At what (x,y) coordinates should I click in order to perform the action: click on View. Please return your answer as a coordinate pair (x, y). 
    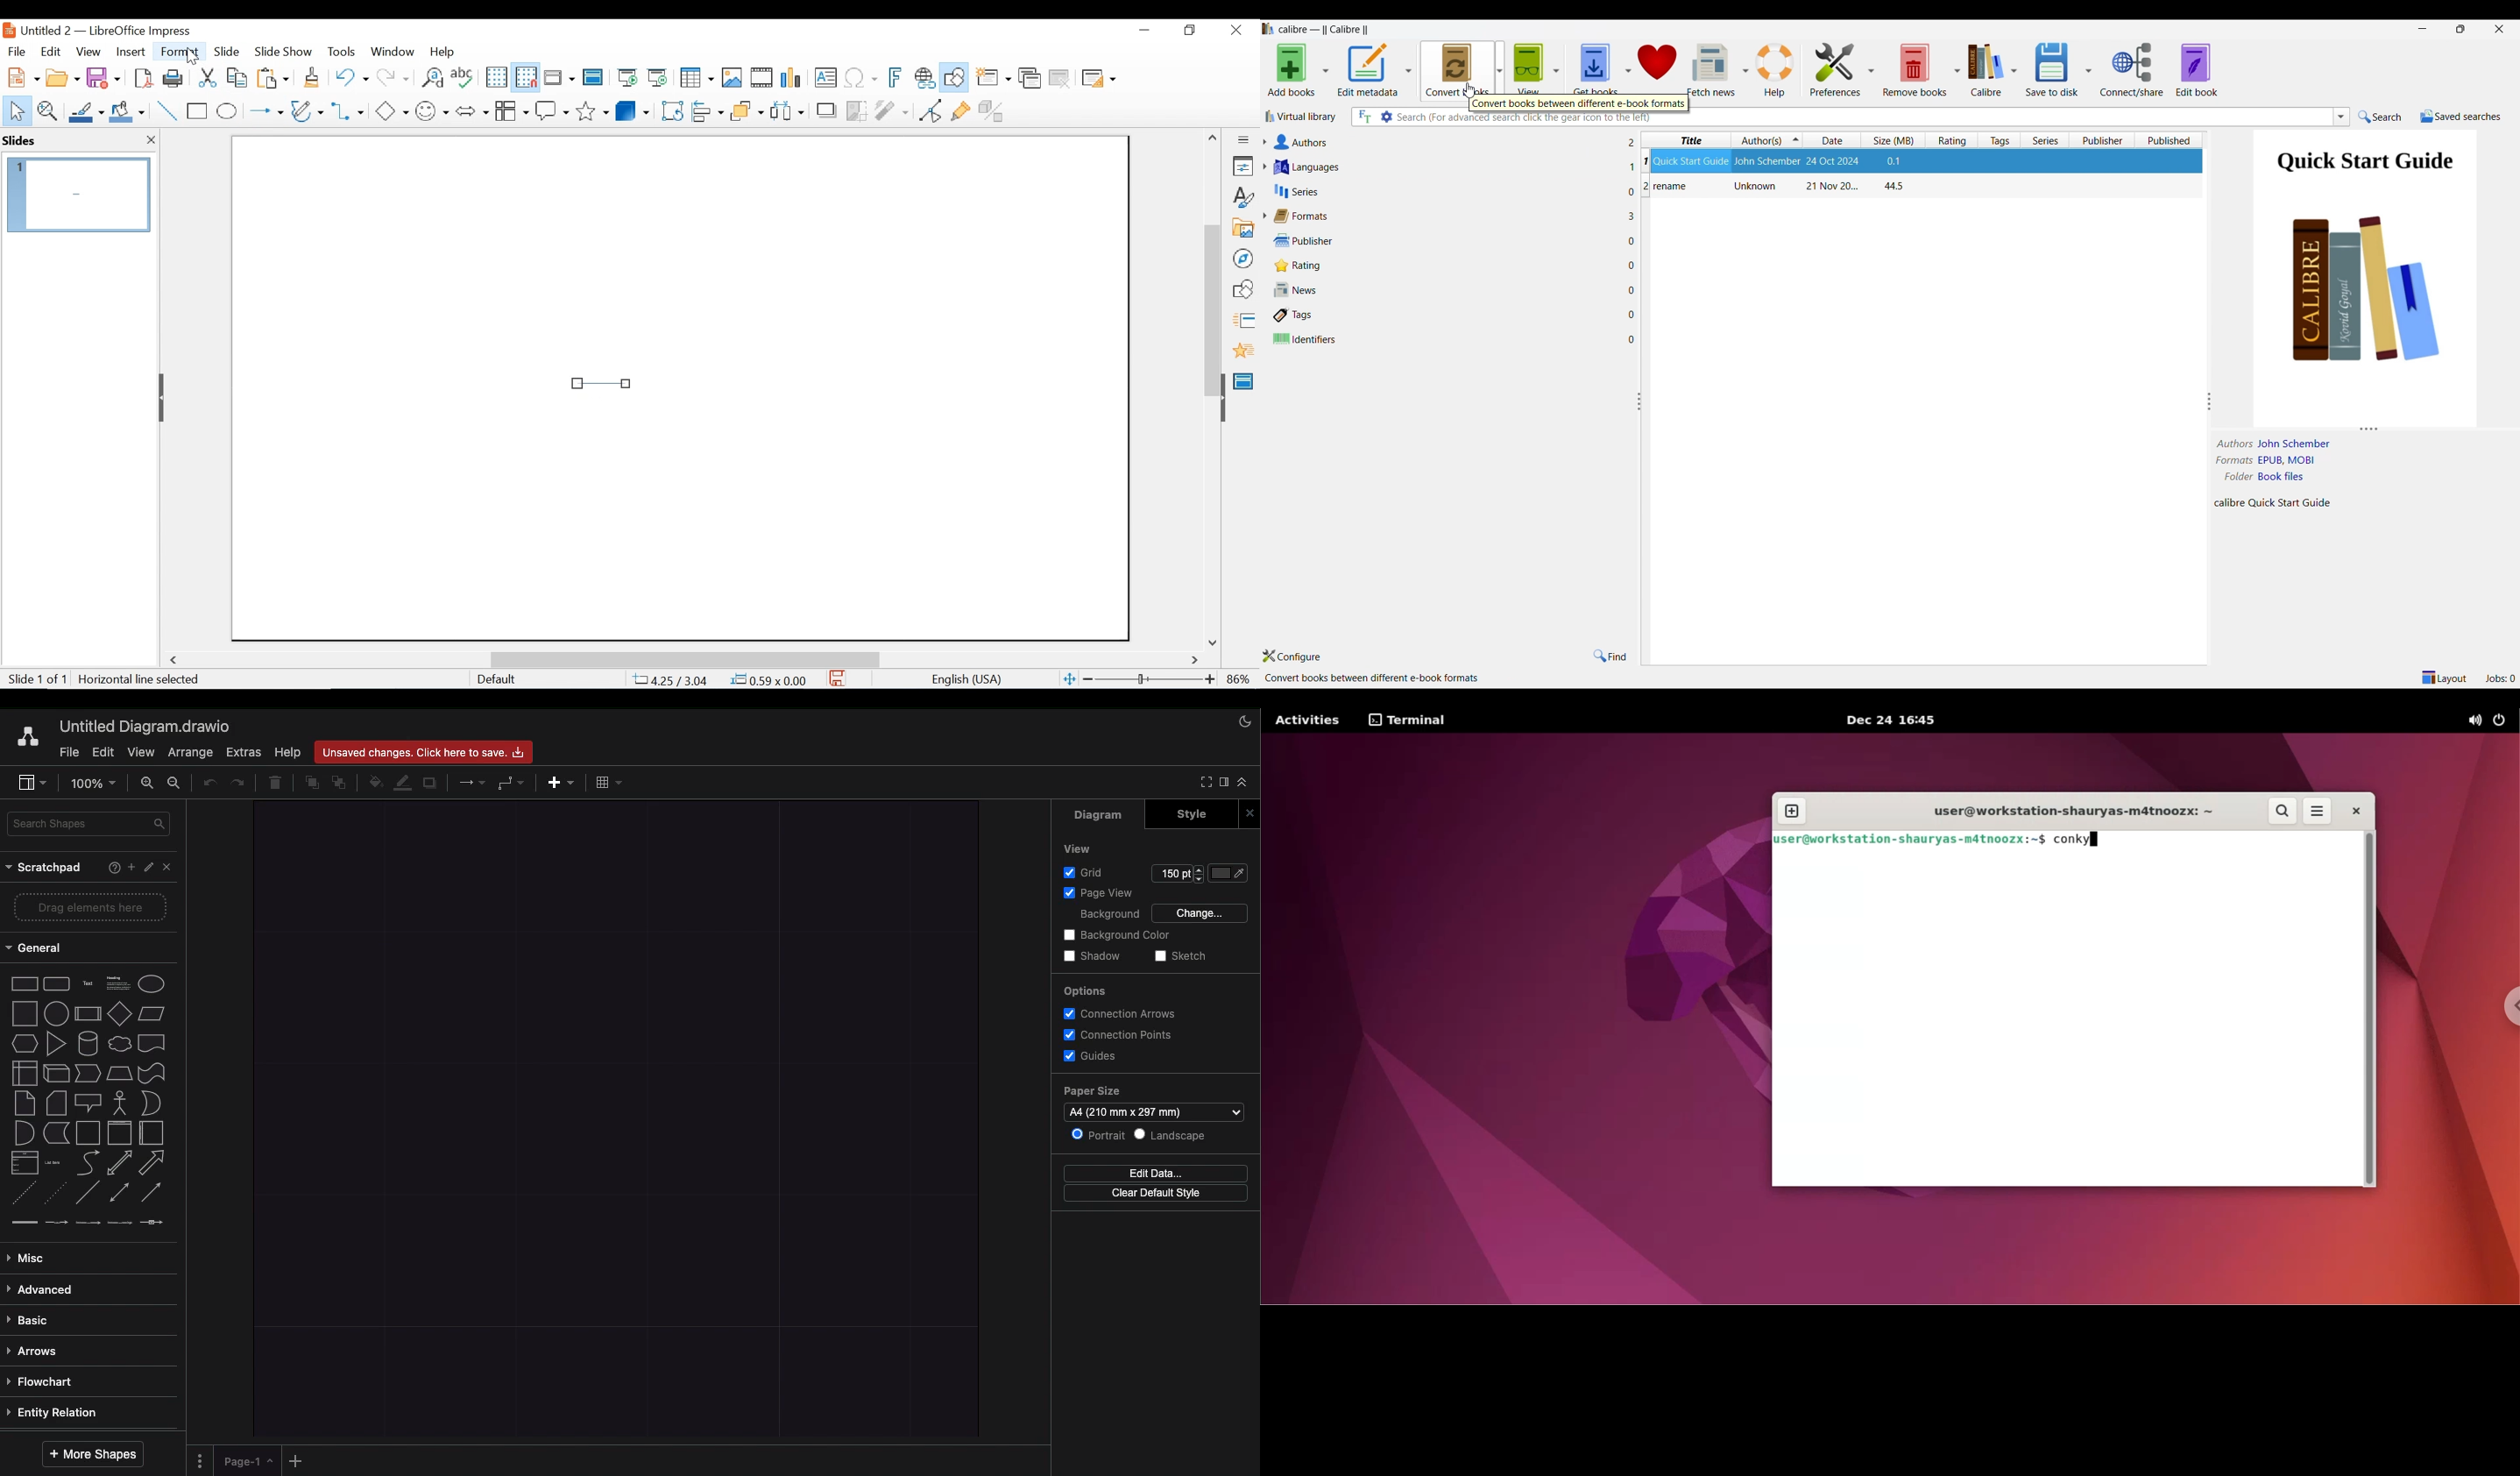
    Looking at the image, I should click on (139, 753).